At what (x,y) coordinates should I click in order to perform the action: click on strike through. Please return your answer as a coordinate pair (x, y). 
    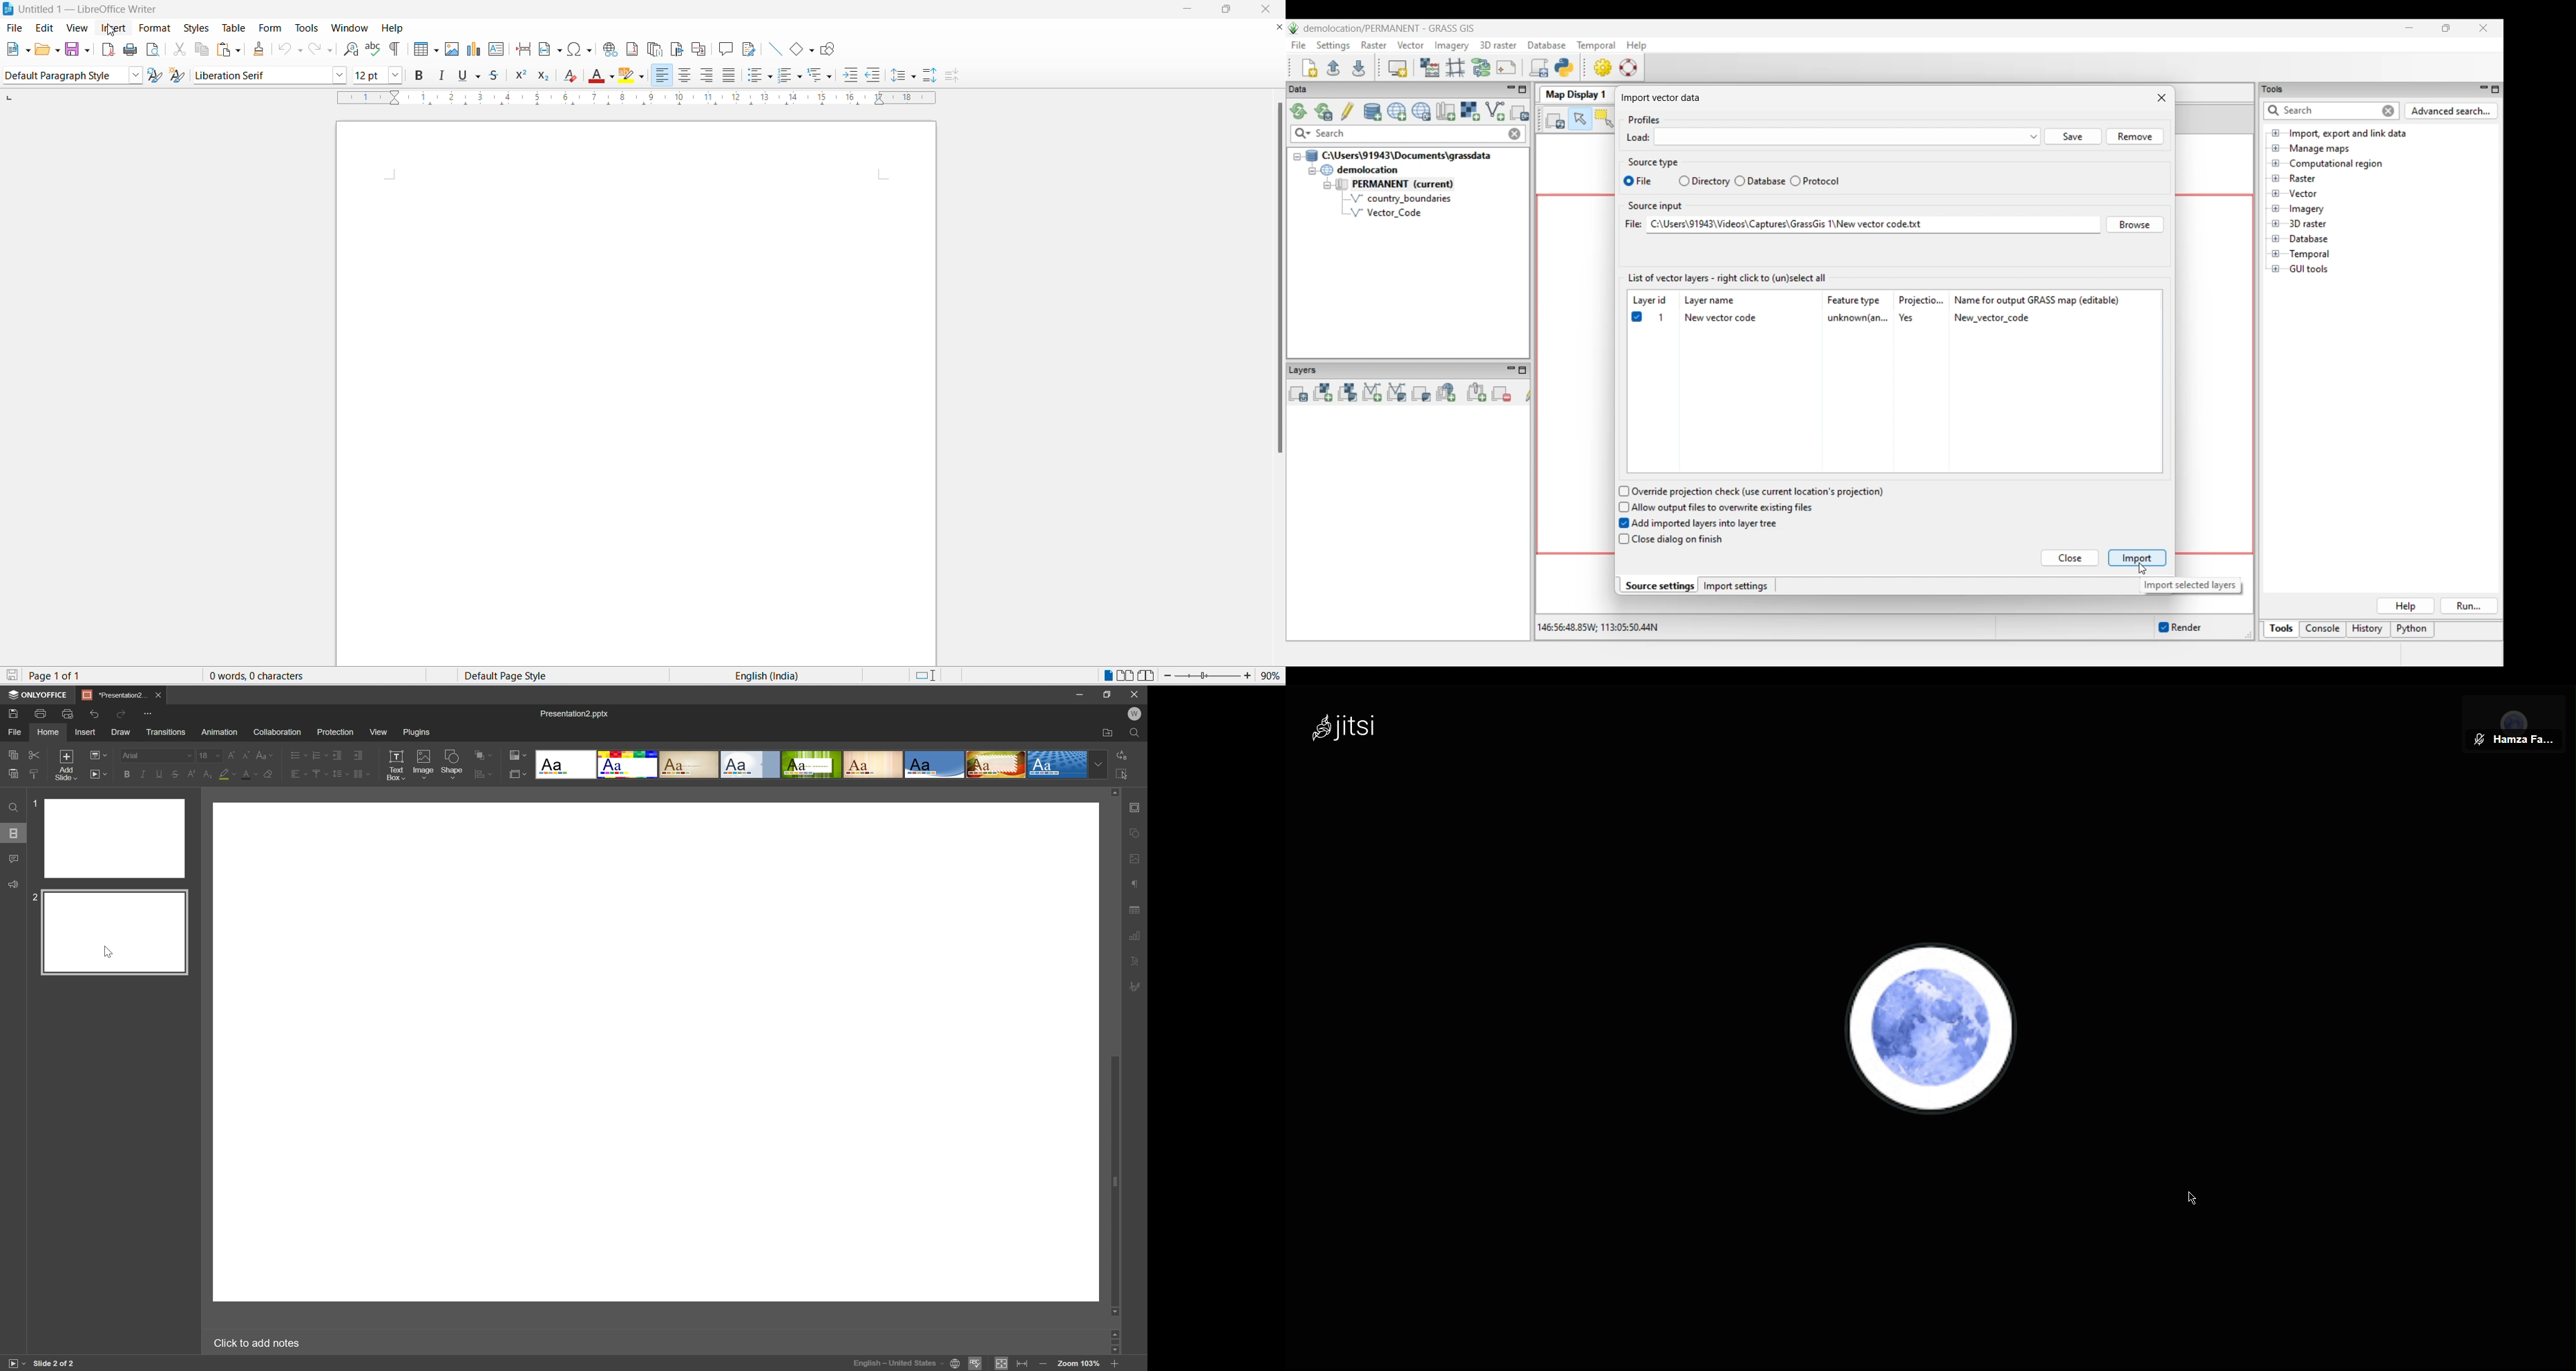
    Looking at the image, I should click on (499, 74).